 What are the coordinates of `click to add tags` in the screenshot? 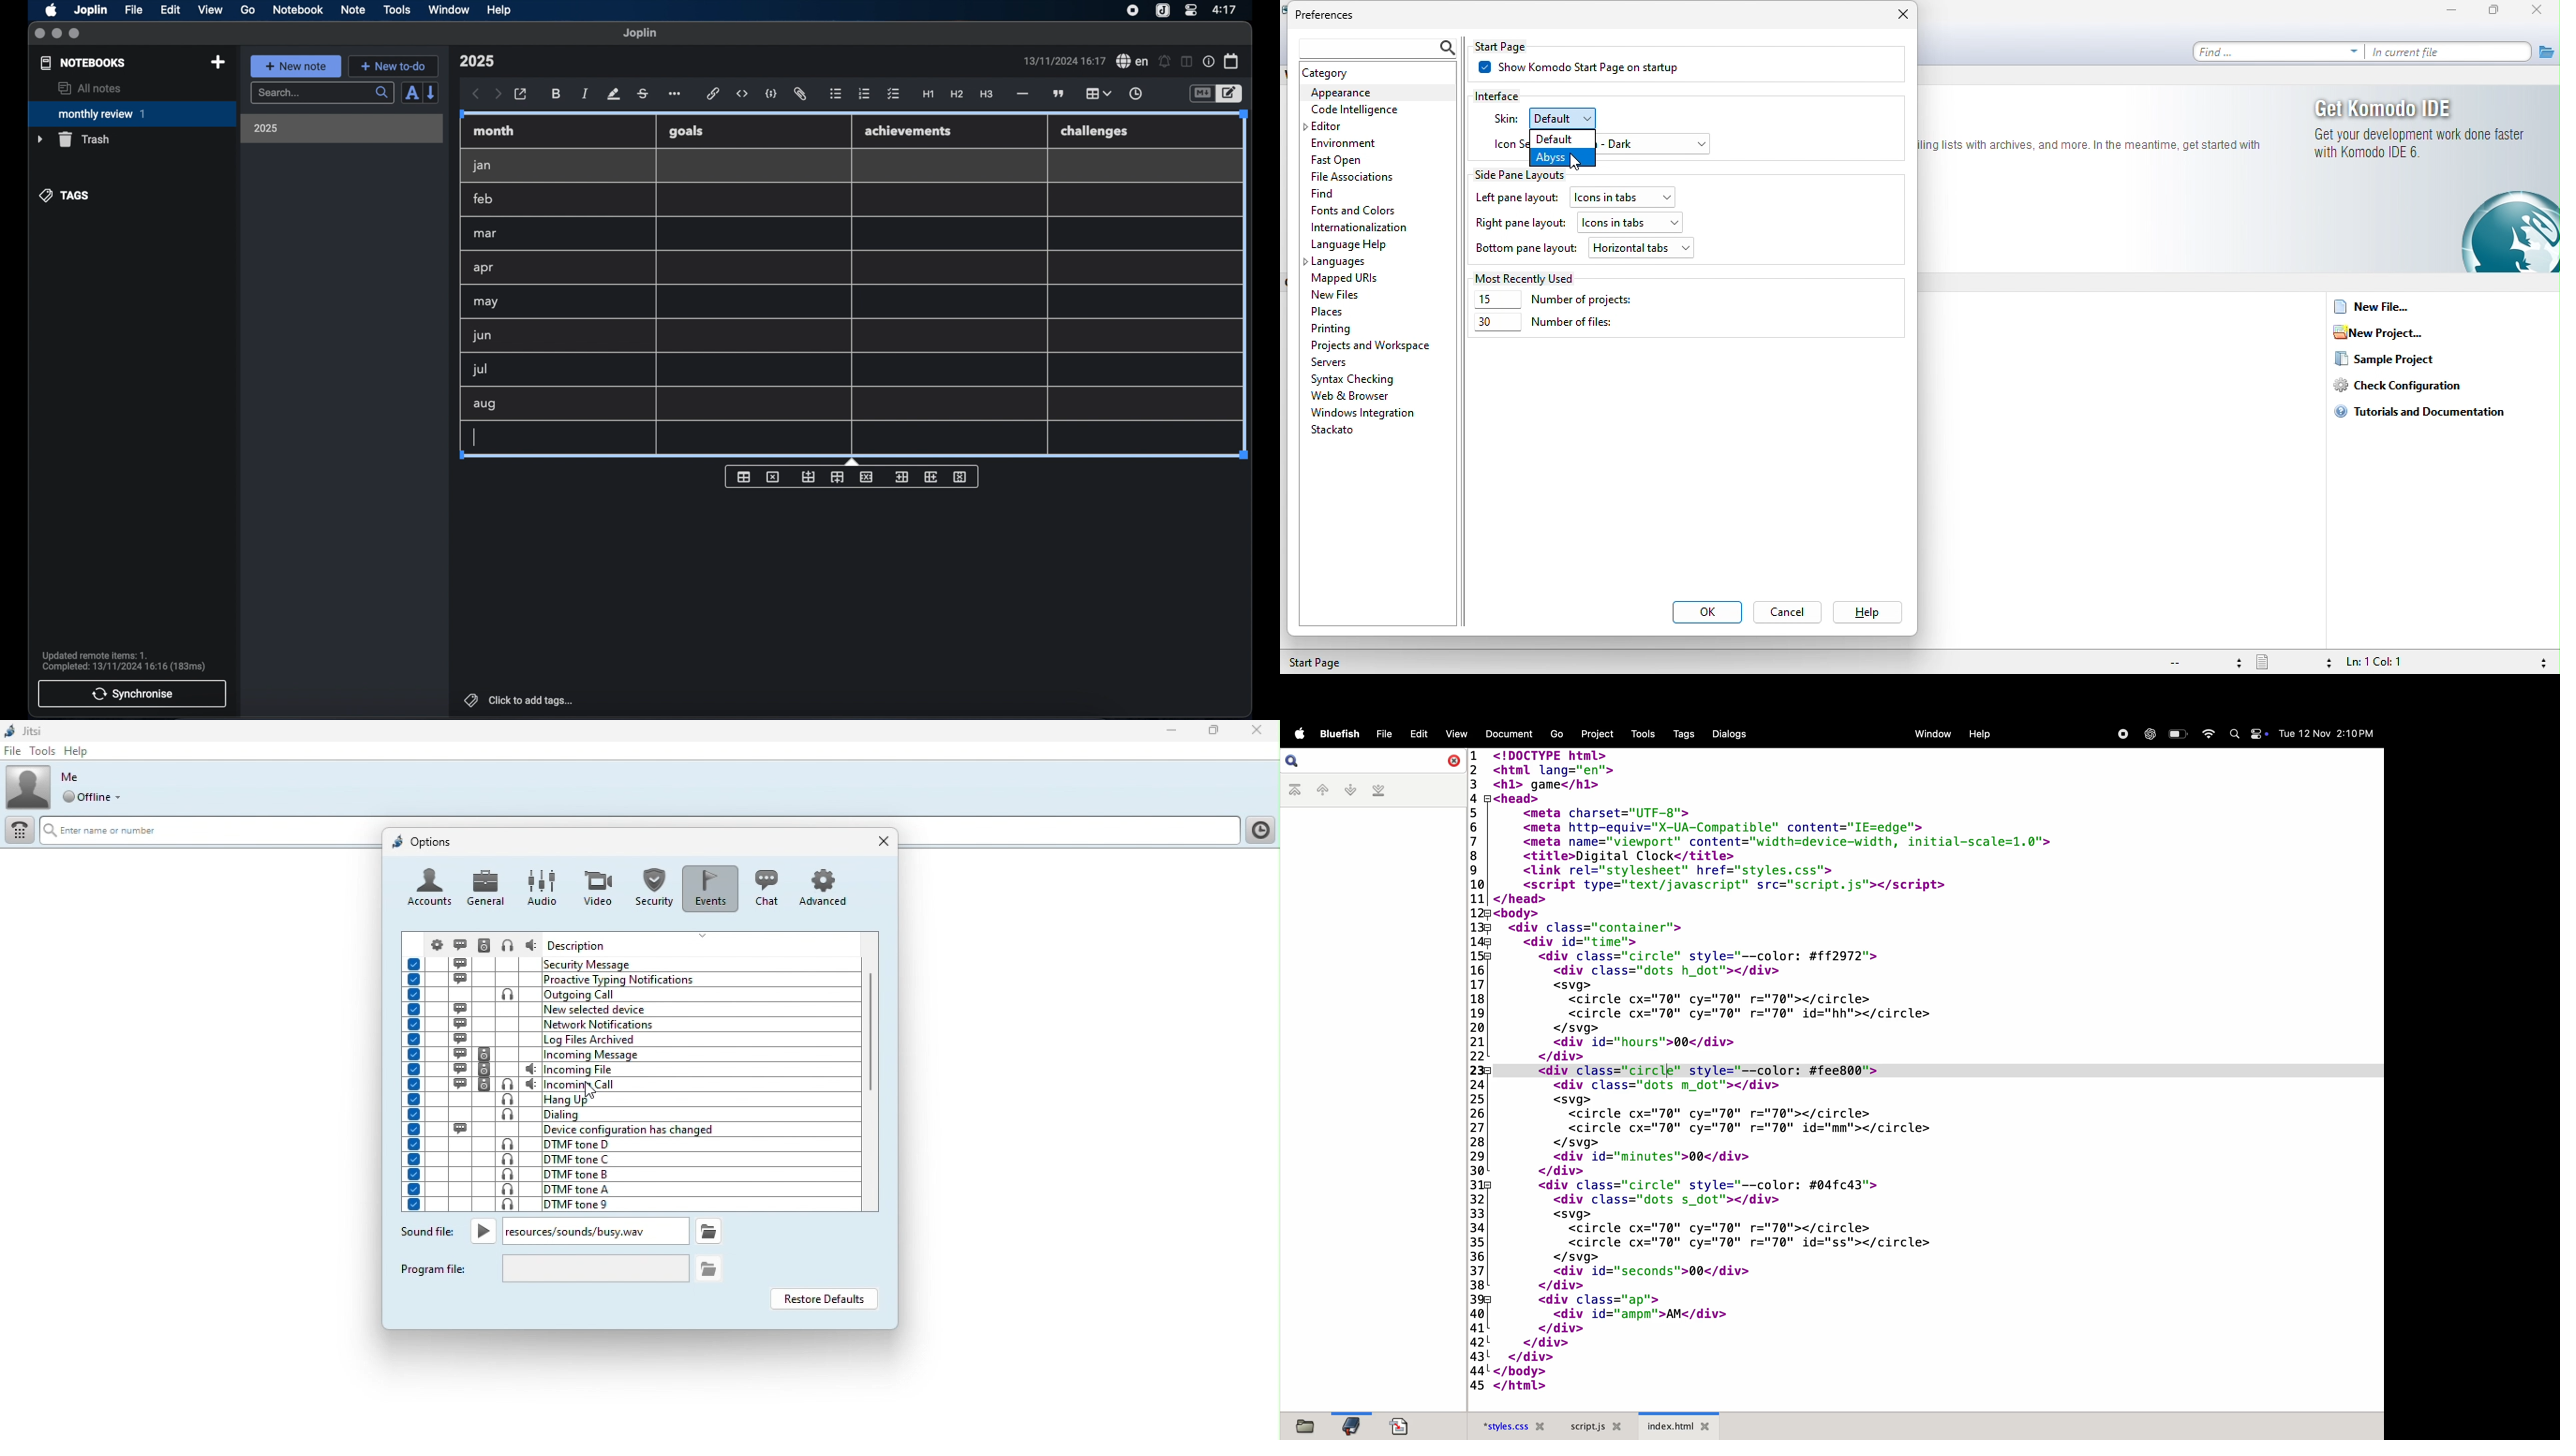 It's located at (520, 700).